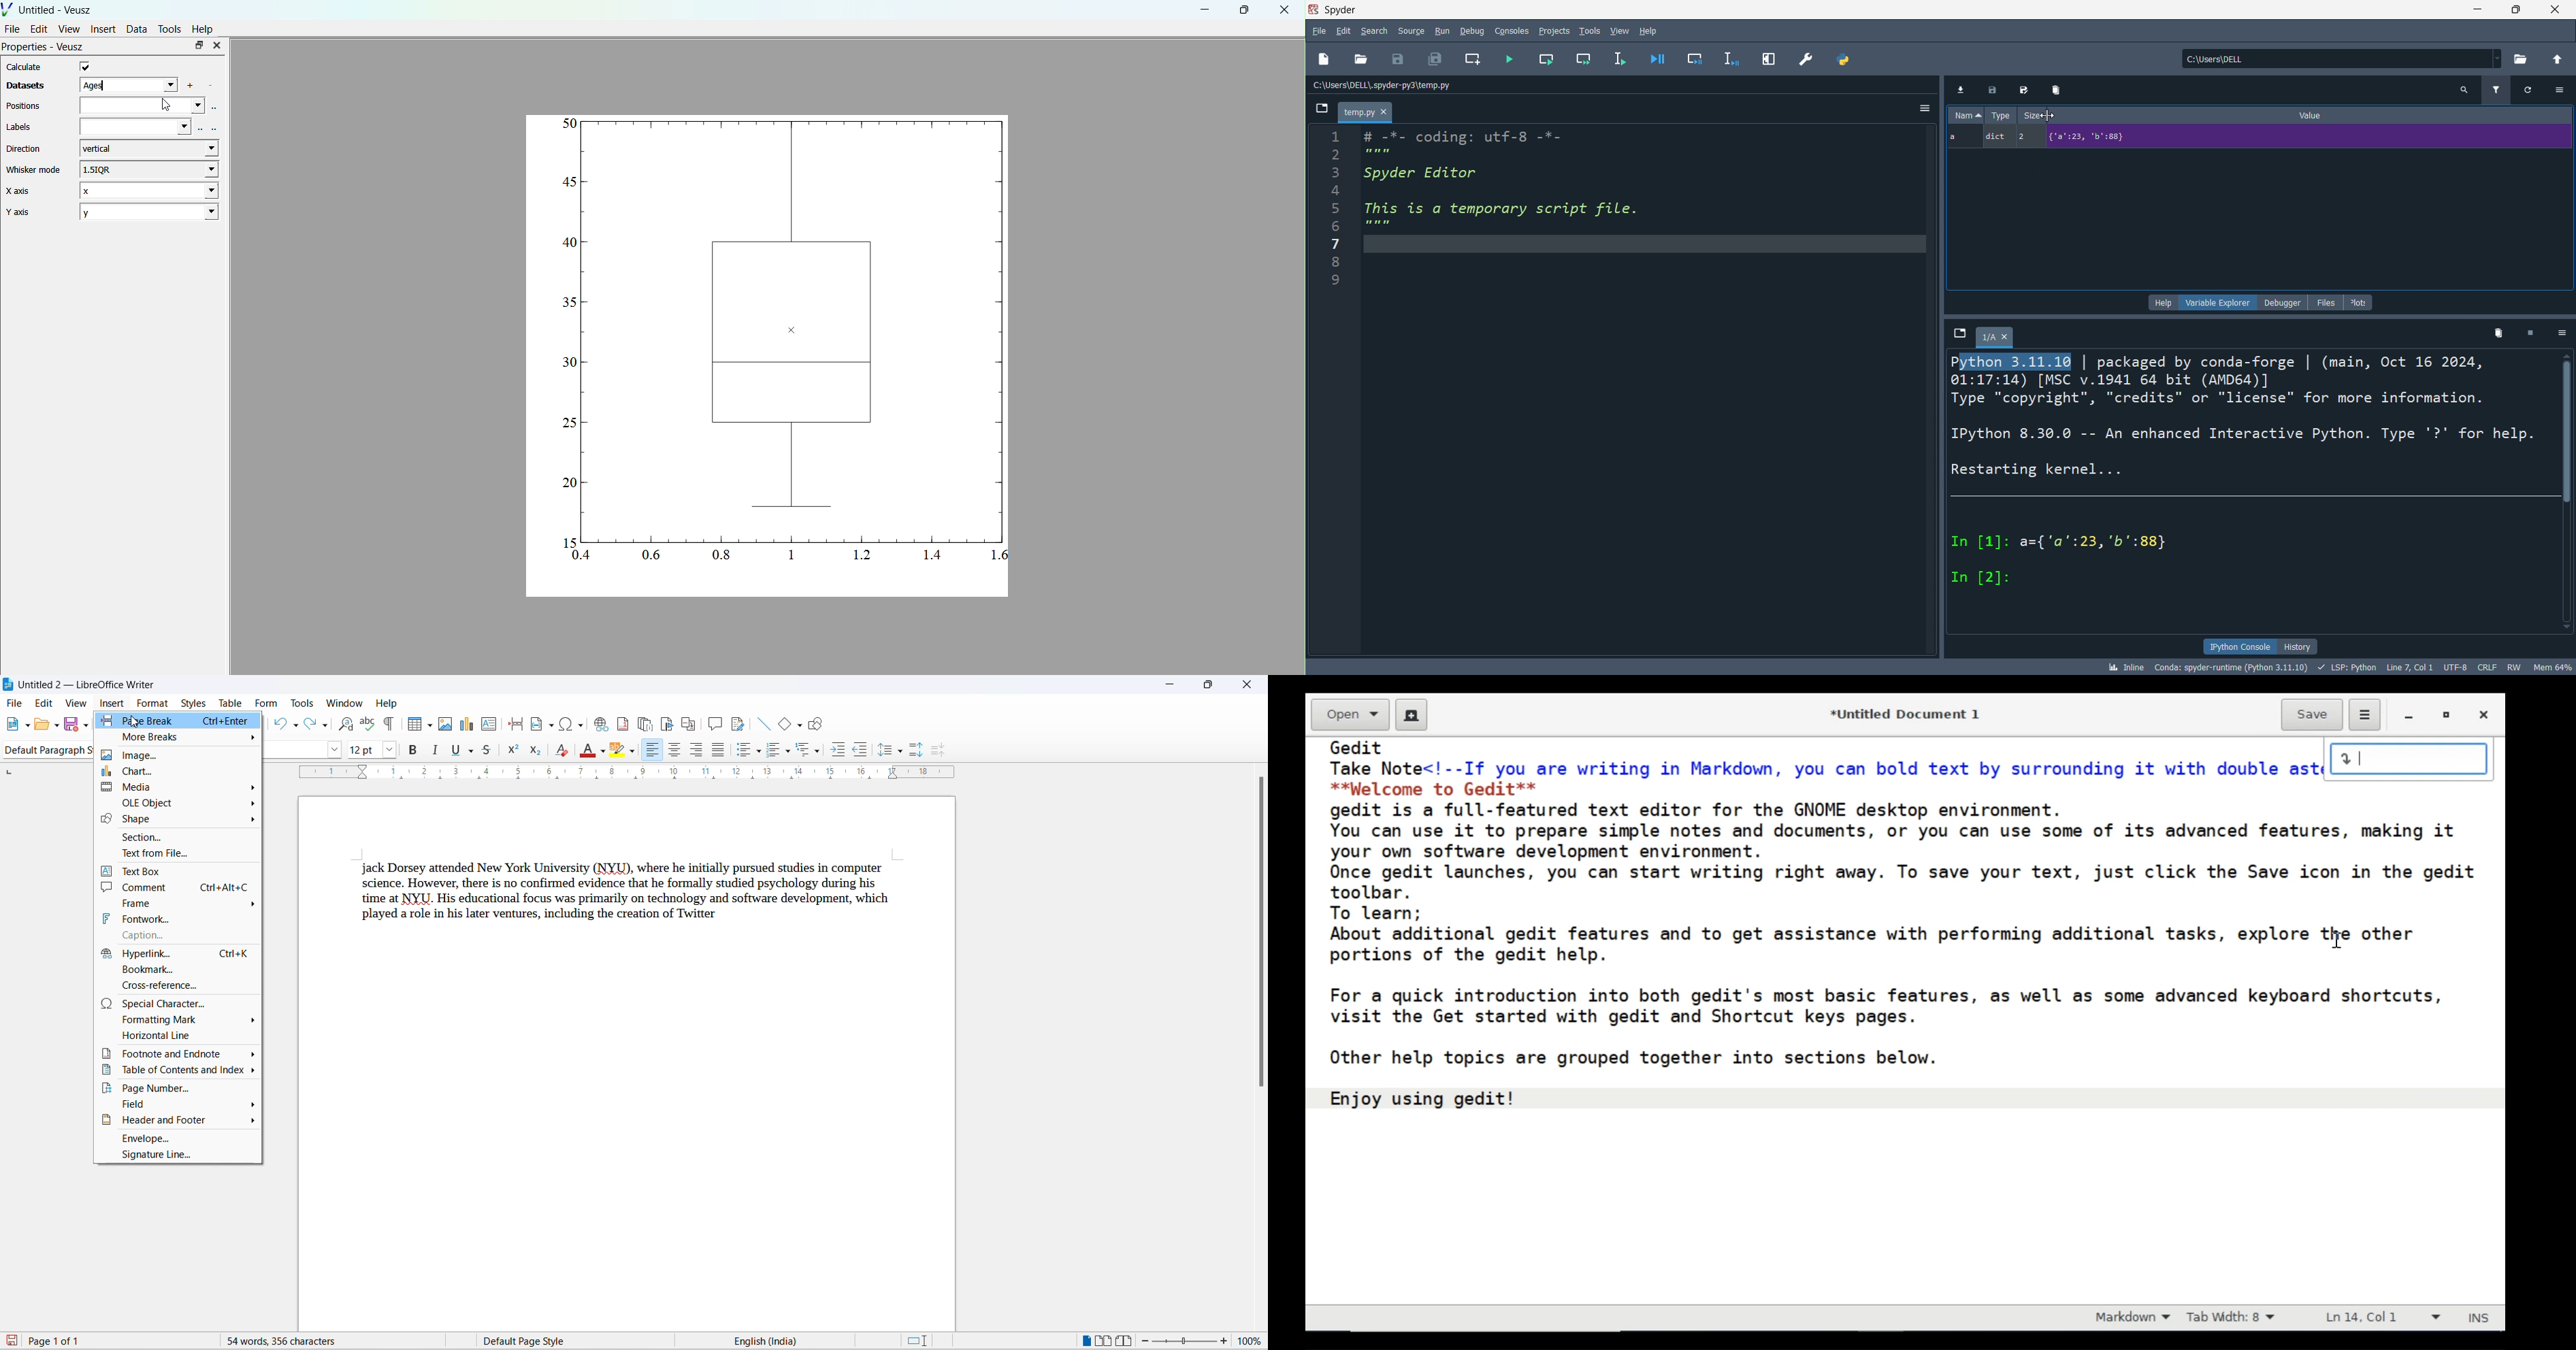 The image size is (2576, 1372). I want to click on show draw function, so click(816, 726).